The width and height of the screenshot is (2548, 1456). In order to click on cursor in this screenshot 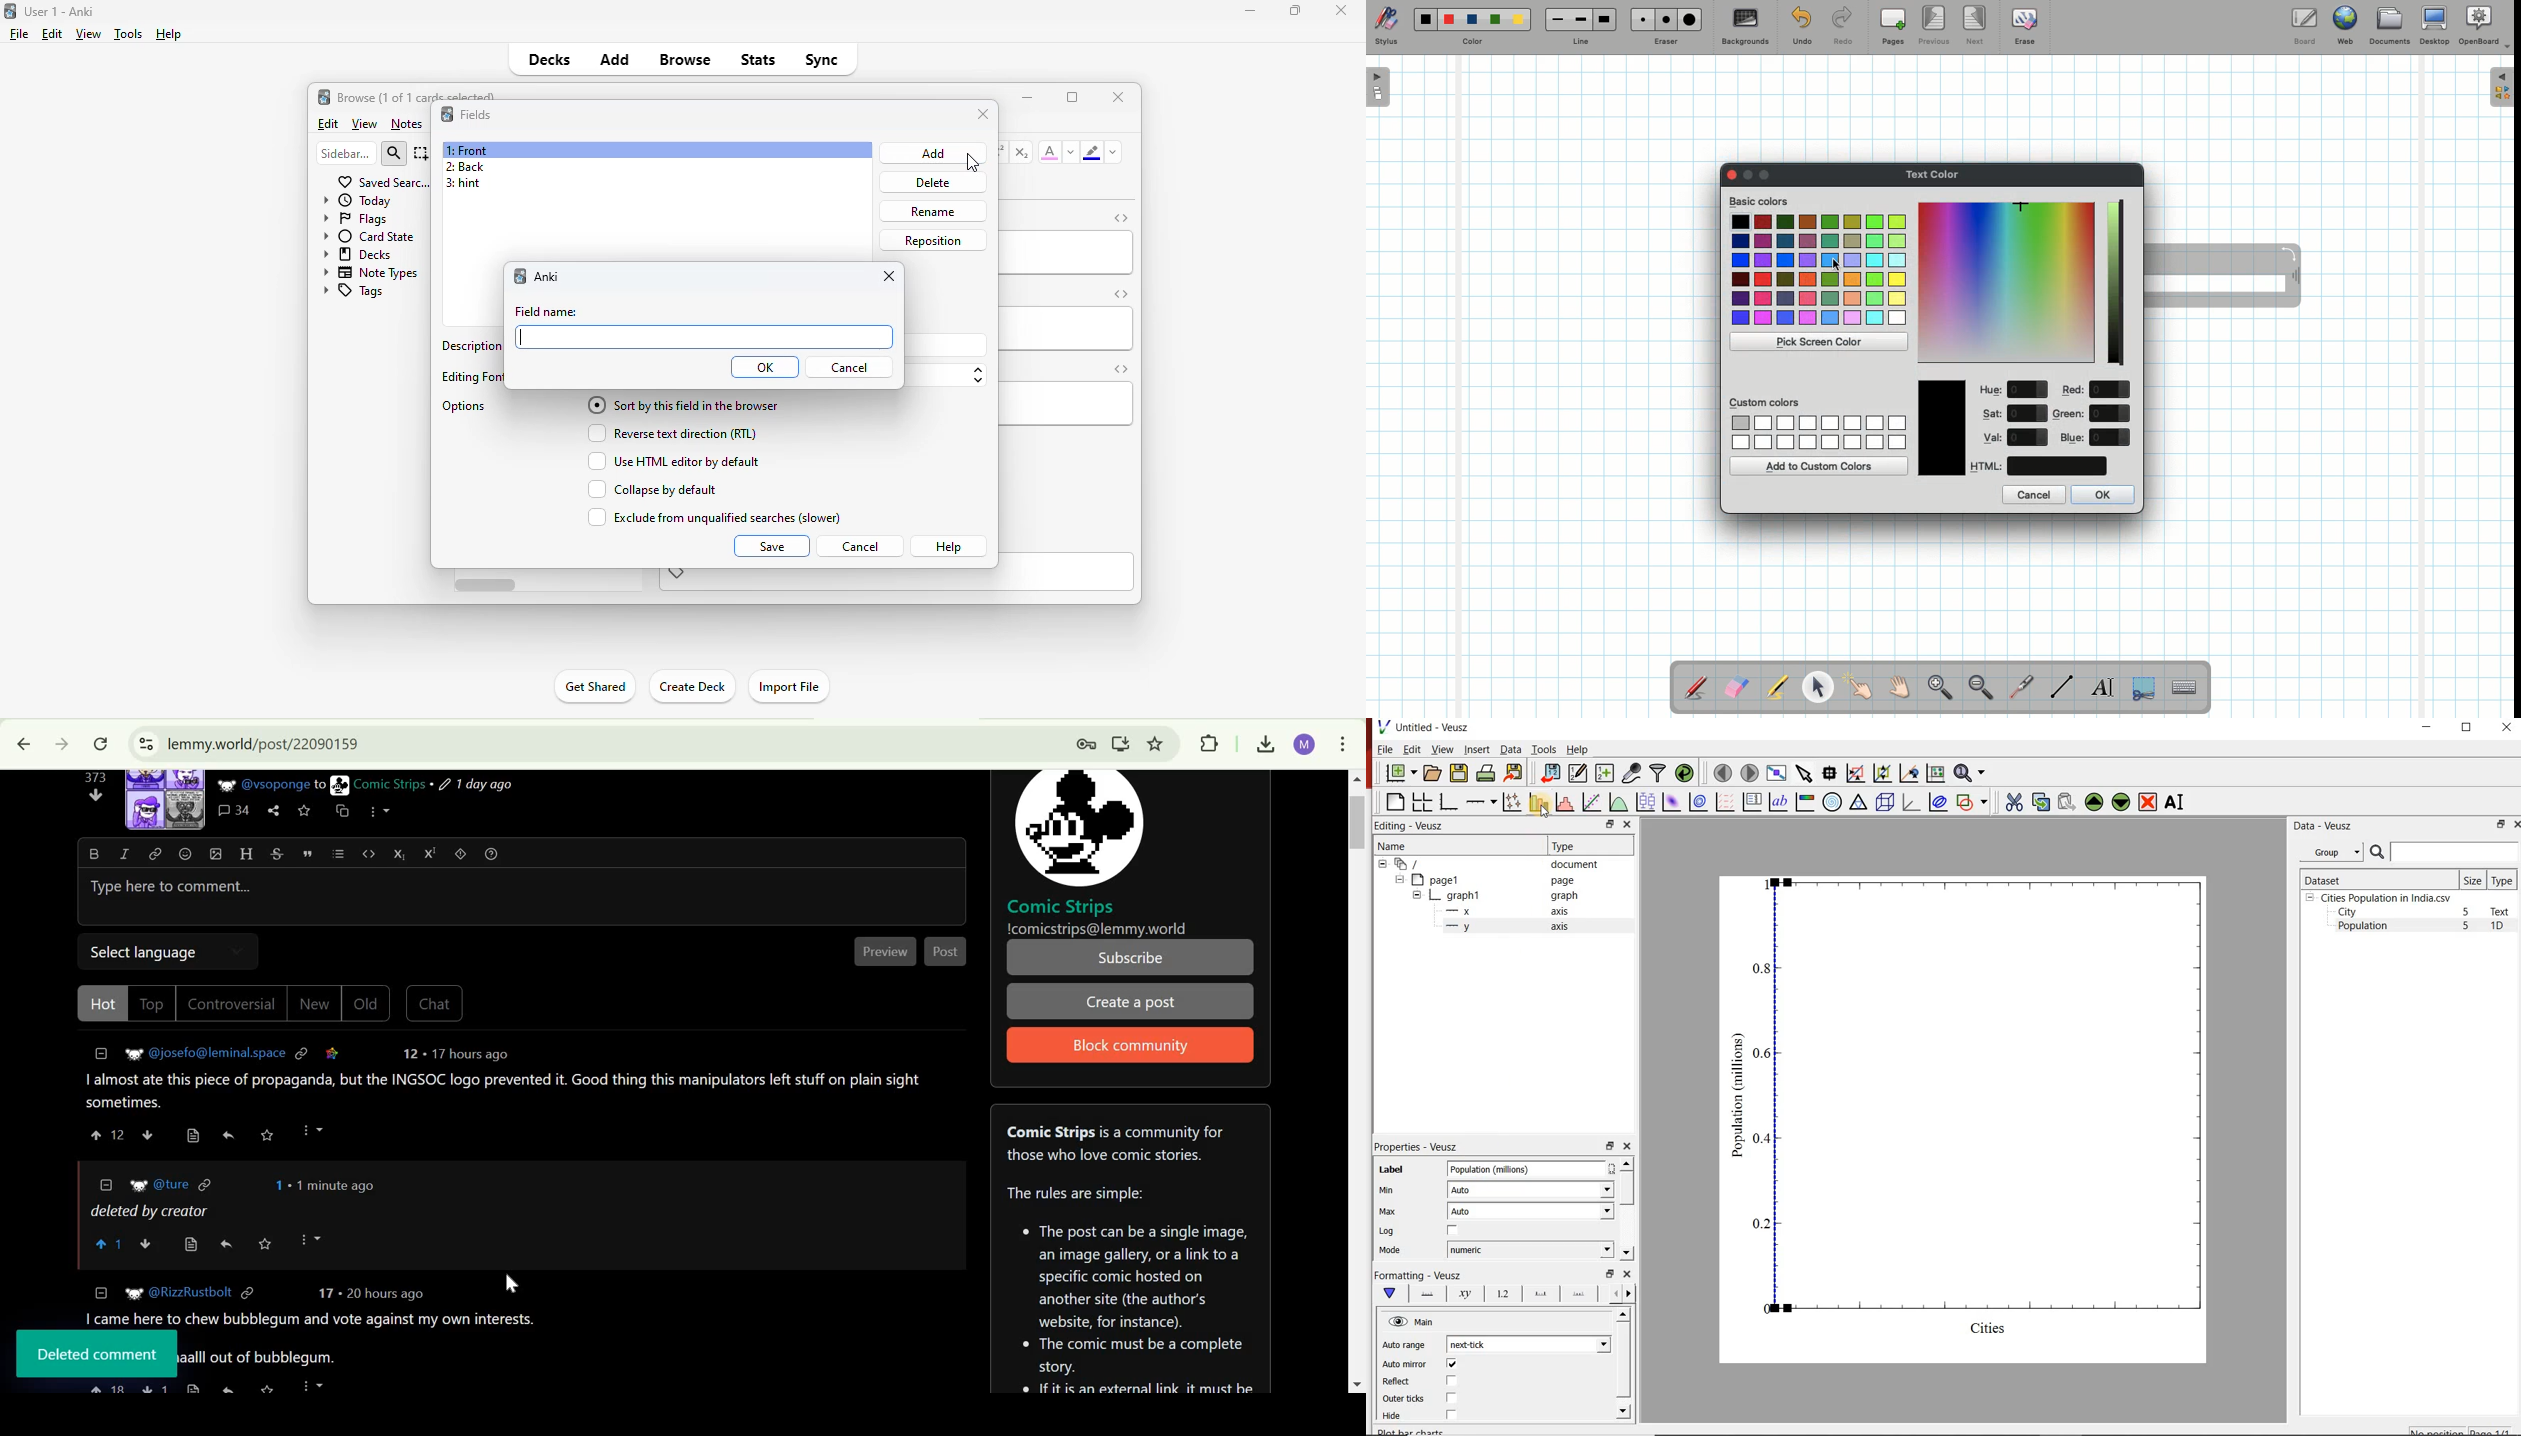, I will do `click(513, 1284)`.